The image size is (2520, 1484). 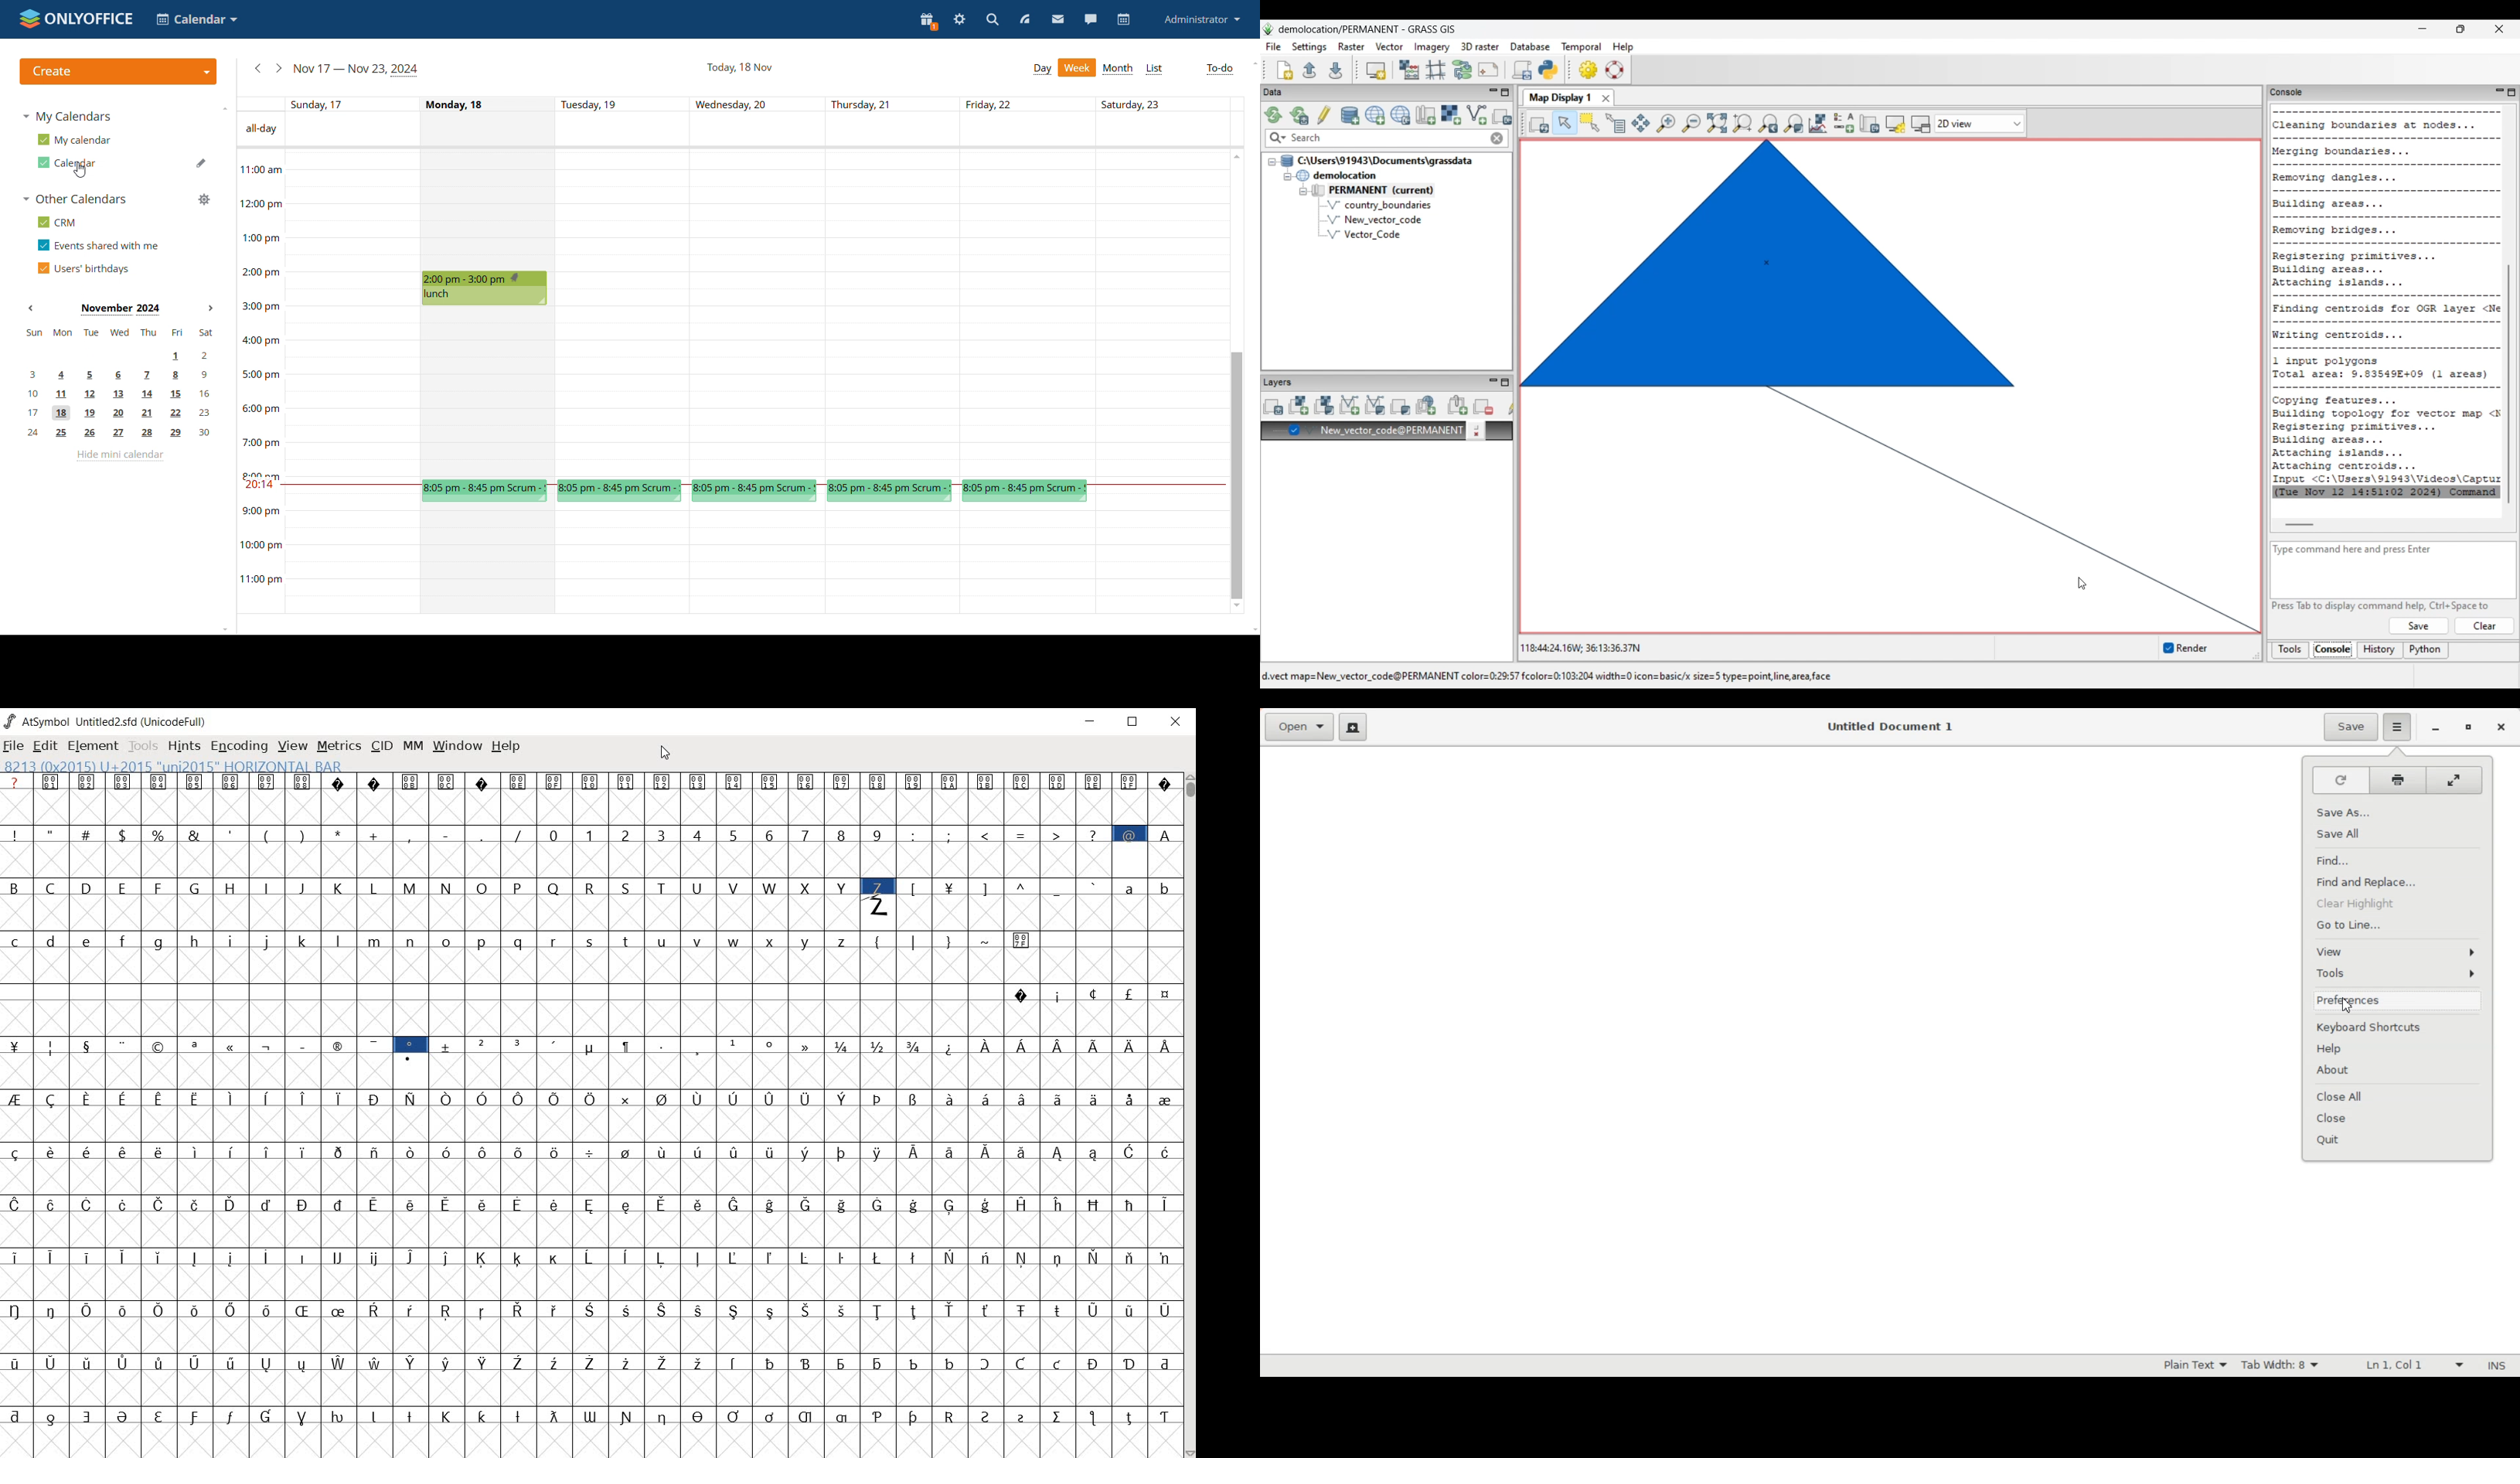 What do you see at coordinates (2397, 727) in the screenshot?
I see `Hamburger settings` at bounding box center [2397, 727].